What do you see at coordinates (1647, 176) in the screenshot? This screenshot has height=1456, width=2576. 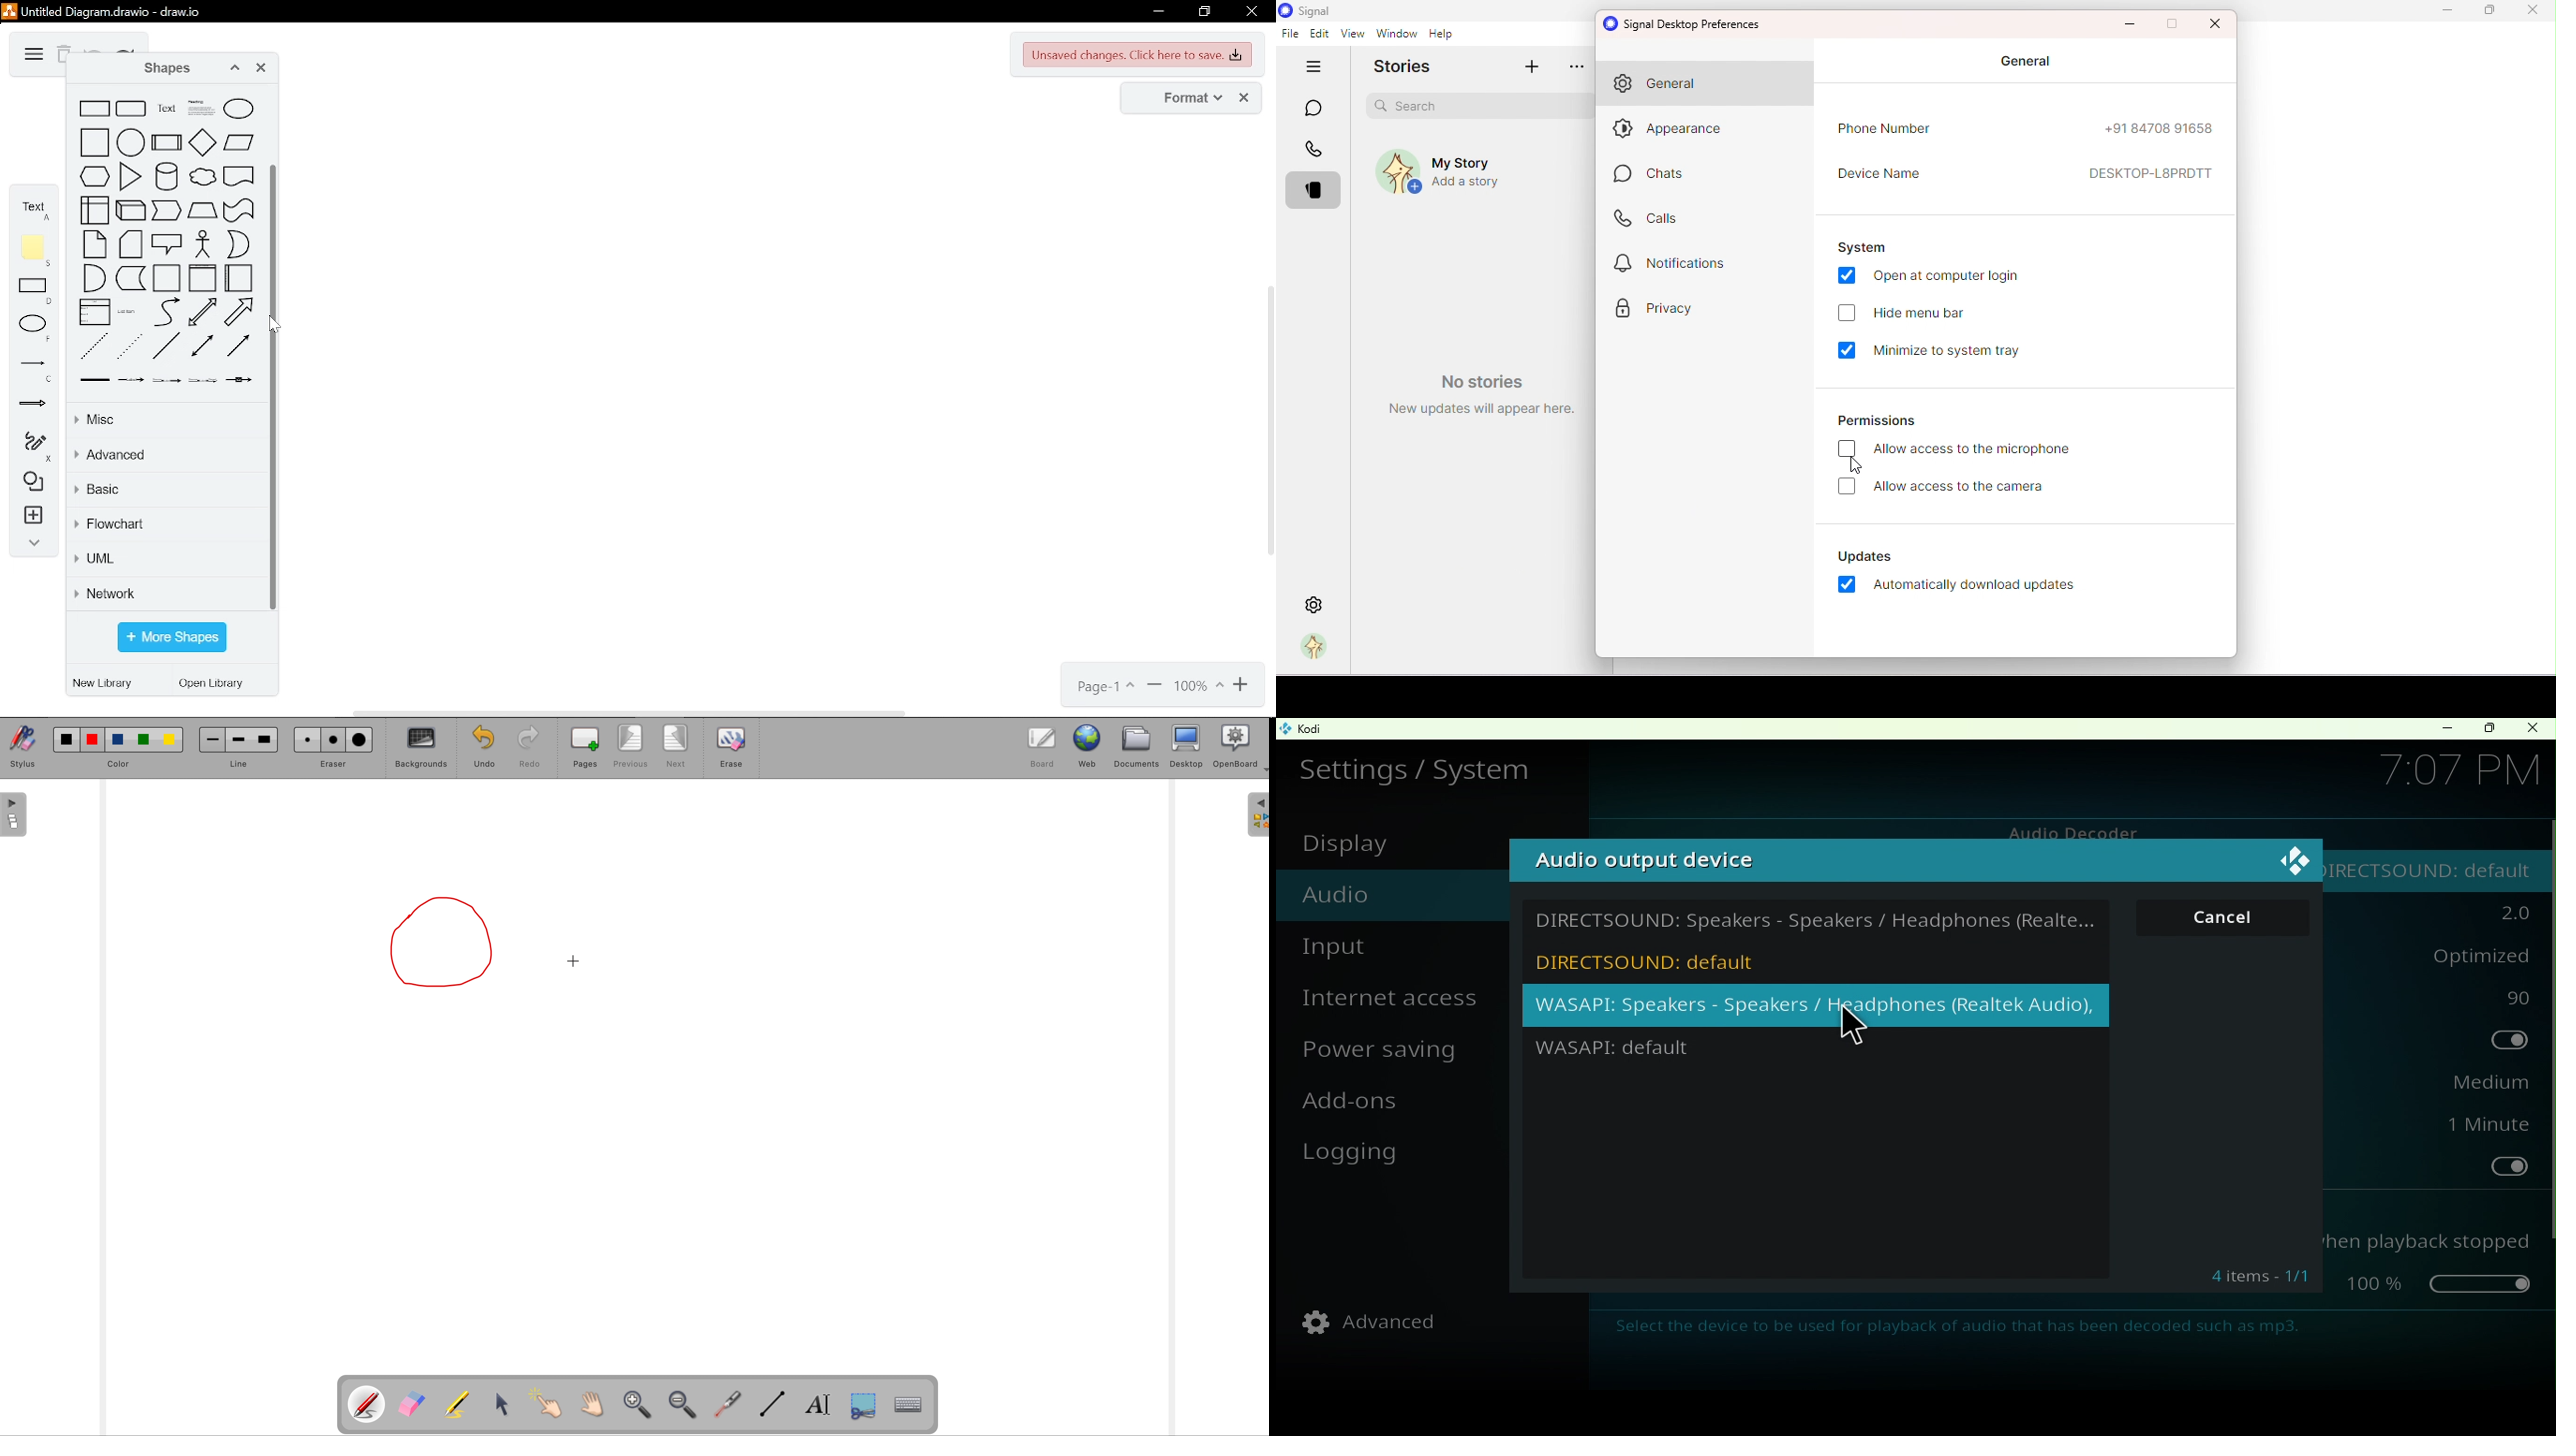 I see `Chats` at bounding box center [1647, 176].